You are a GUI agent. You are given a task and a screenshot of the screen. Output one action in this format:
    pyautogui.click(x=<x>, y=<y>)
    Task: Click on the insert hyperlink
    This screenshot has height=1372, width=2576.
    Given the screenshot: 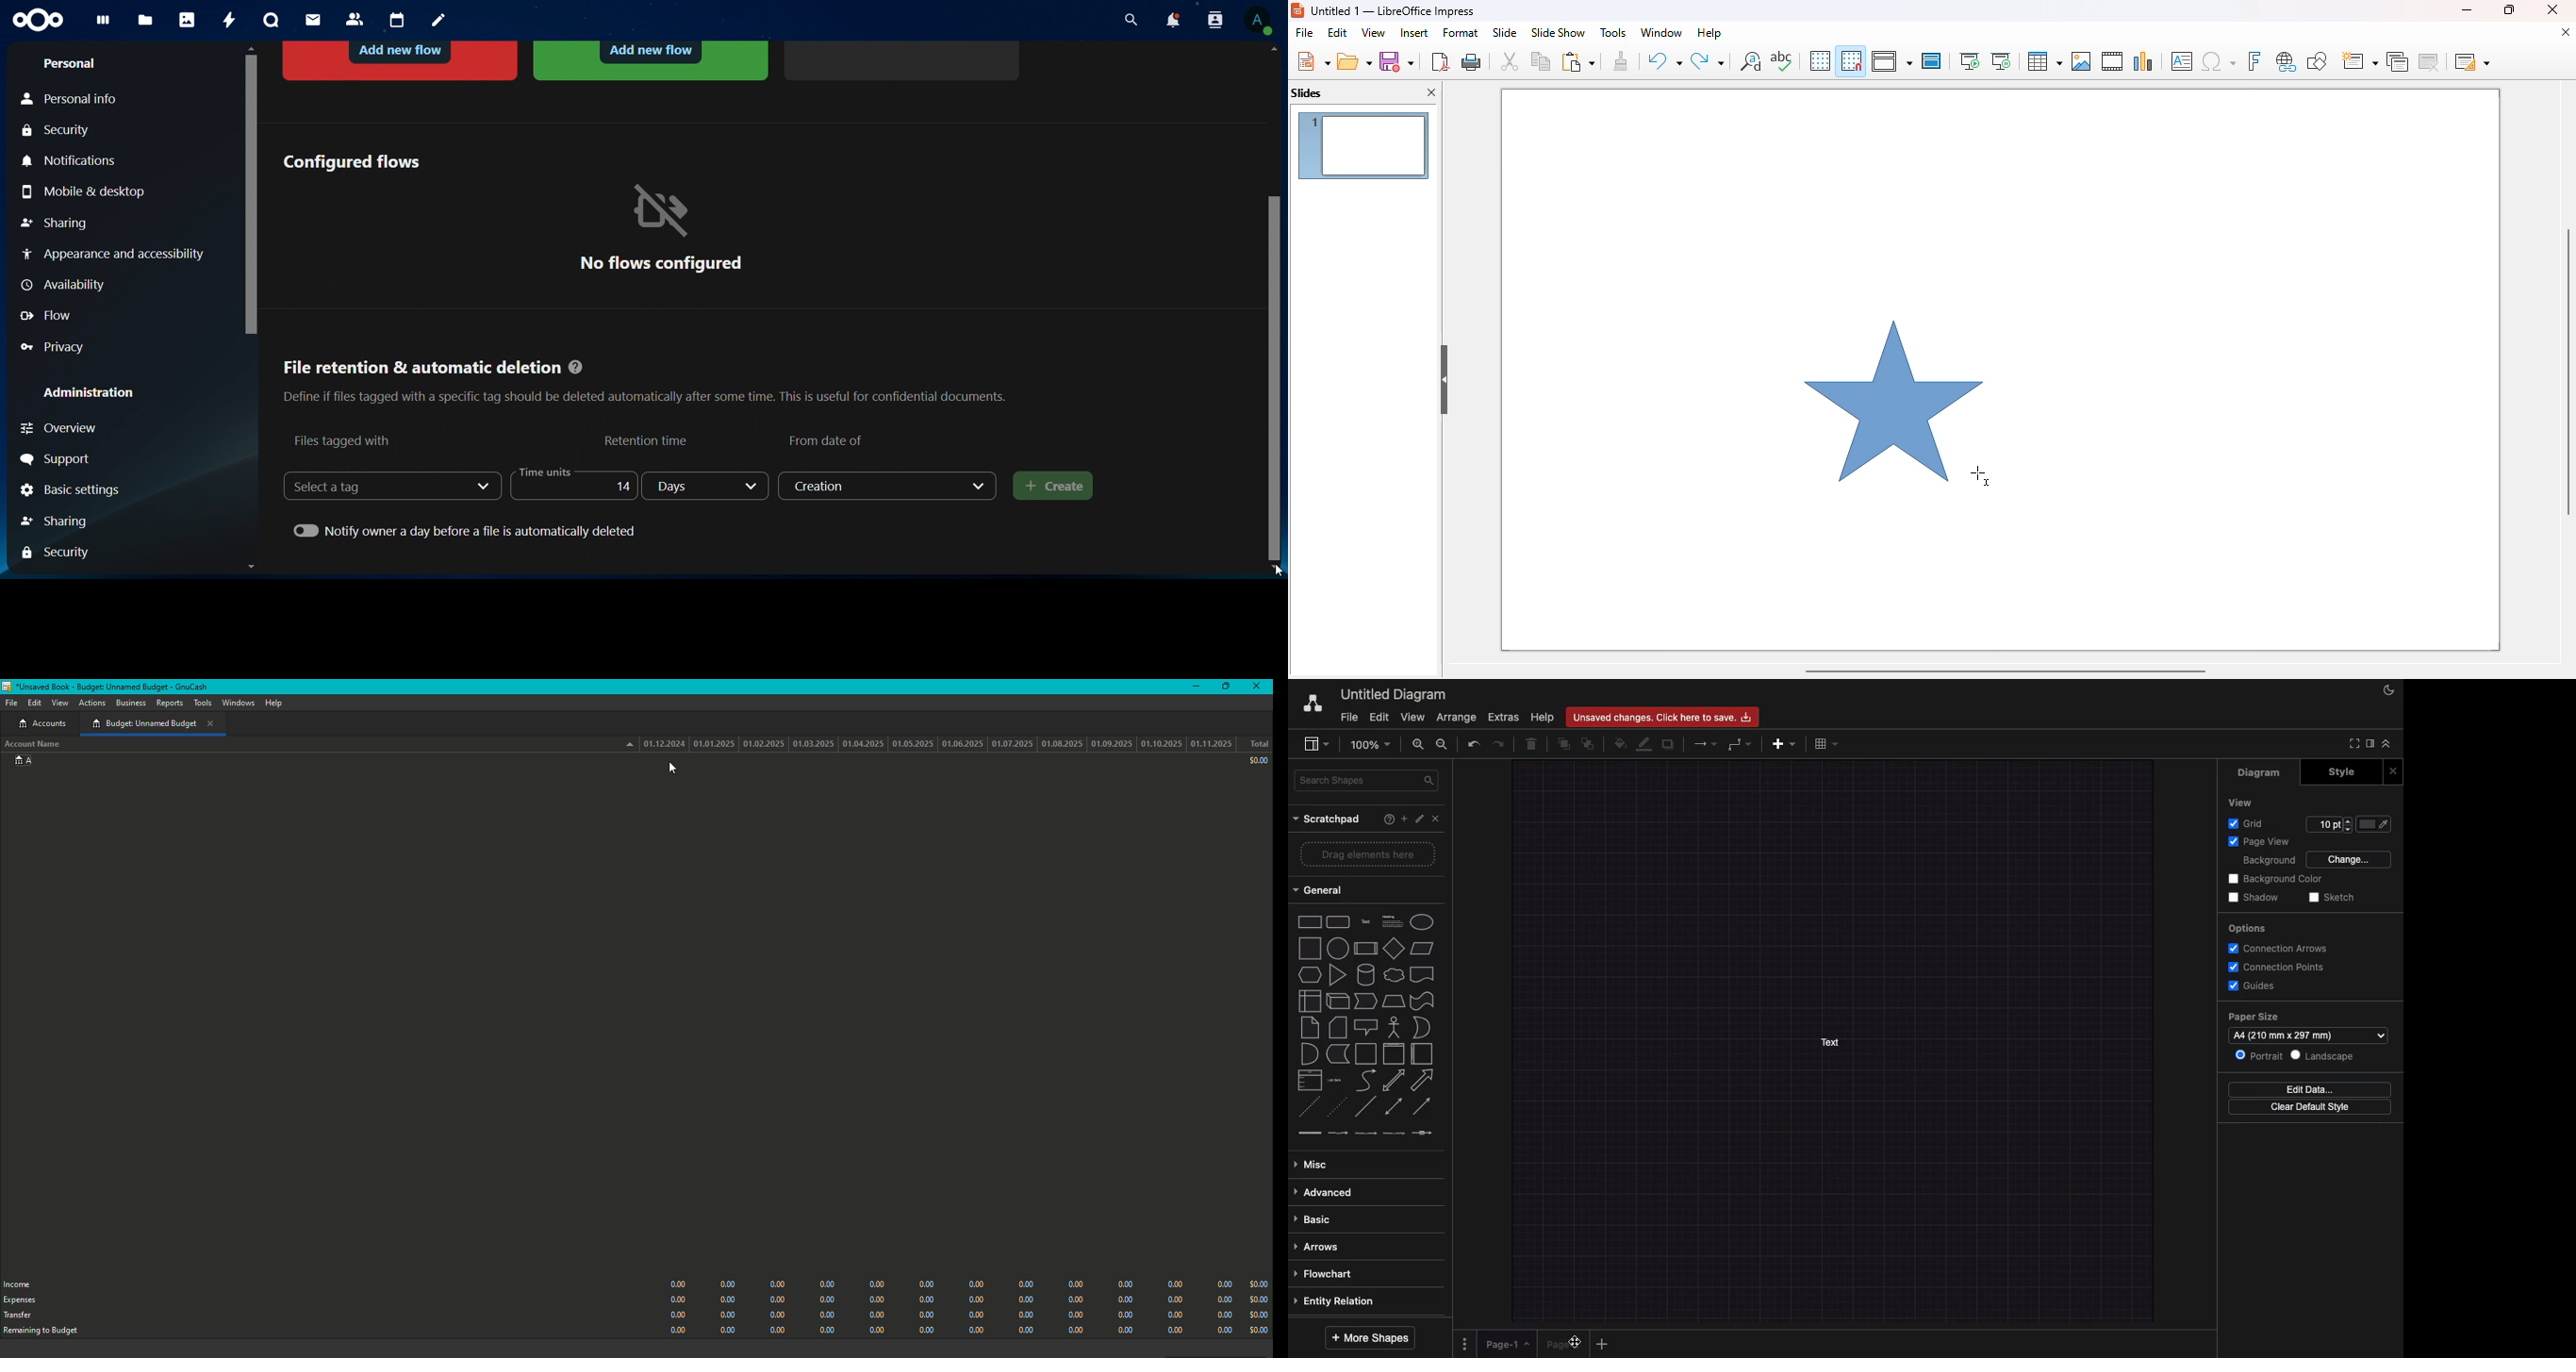 What is the action you would take?
    pyautogui.click(x=2287, y=61)
    